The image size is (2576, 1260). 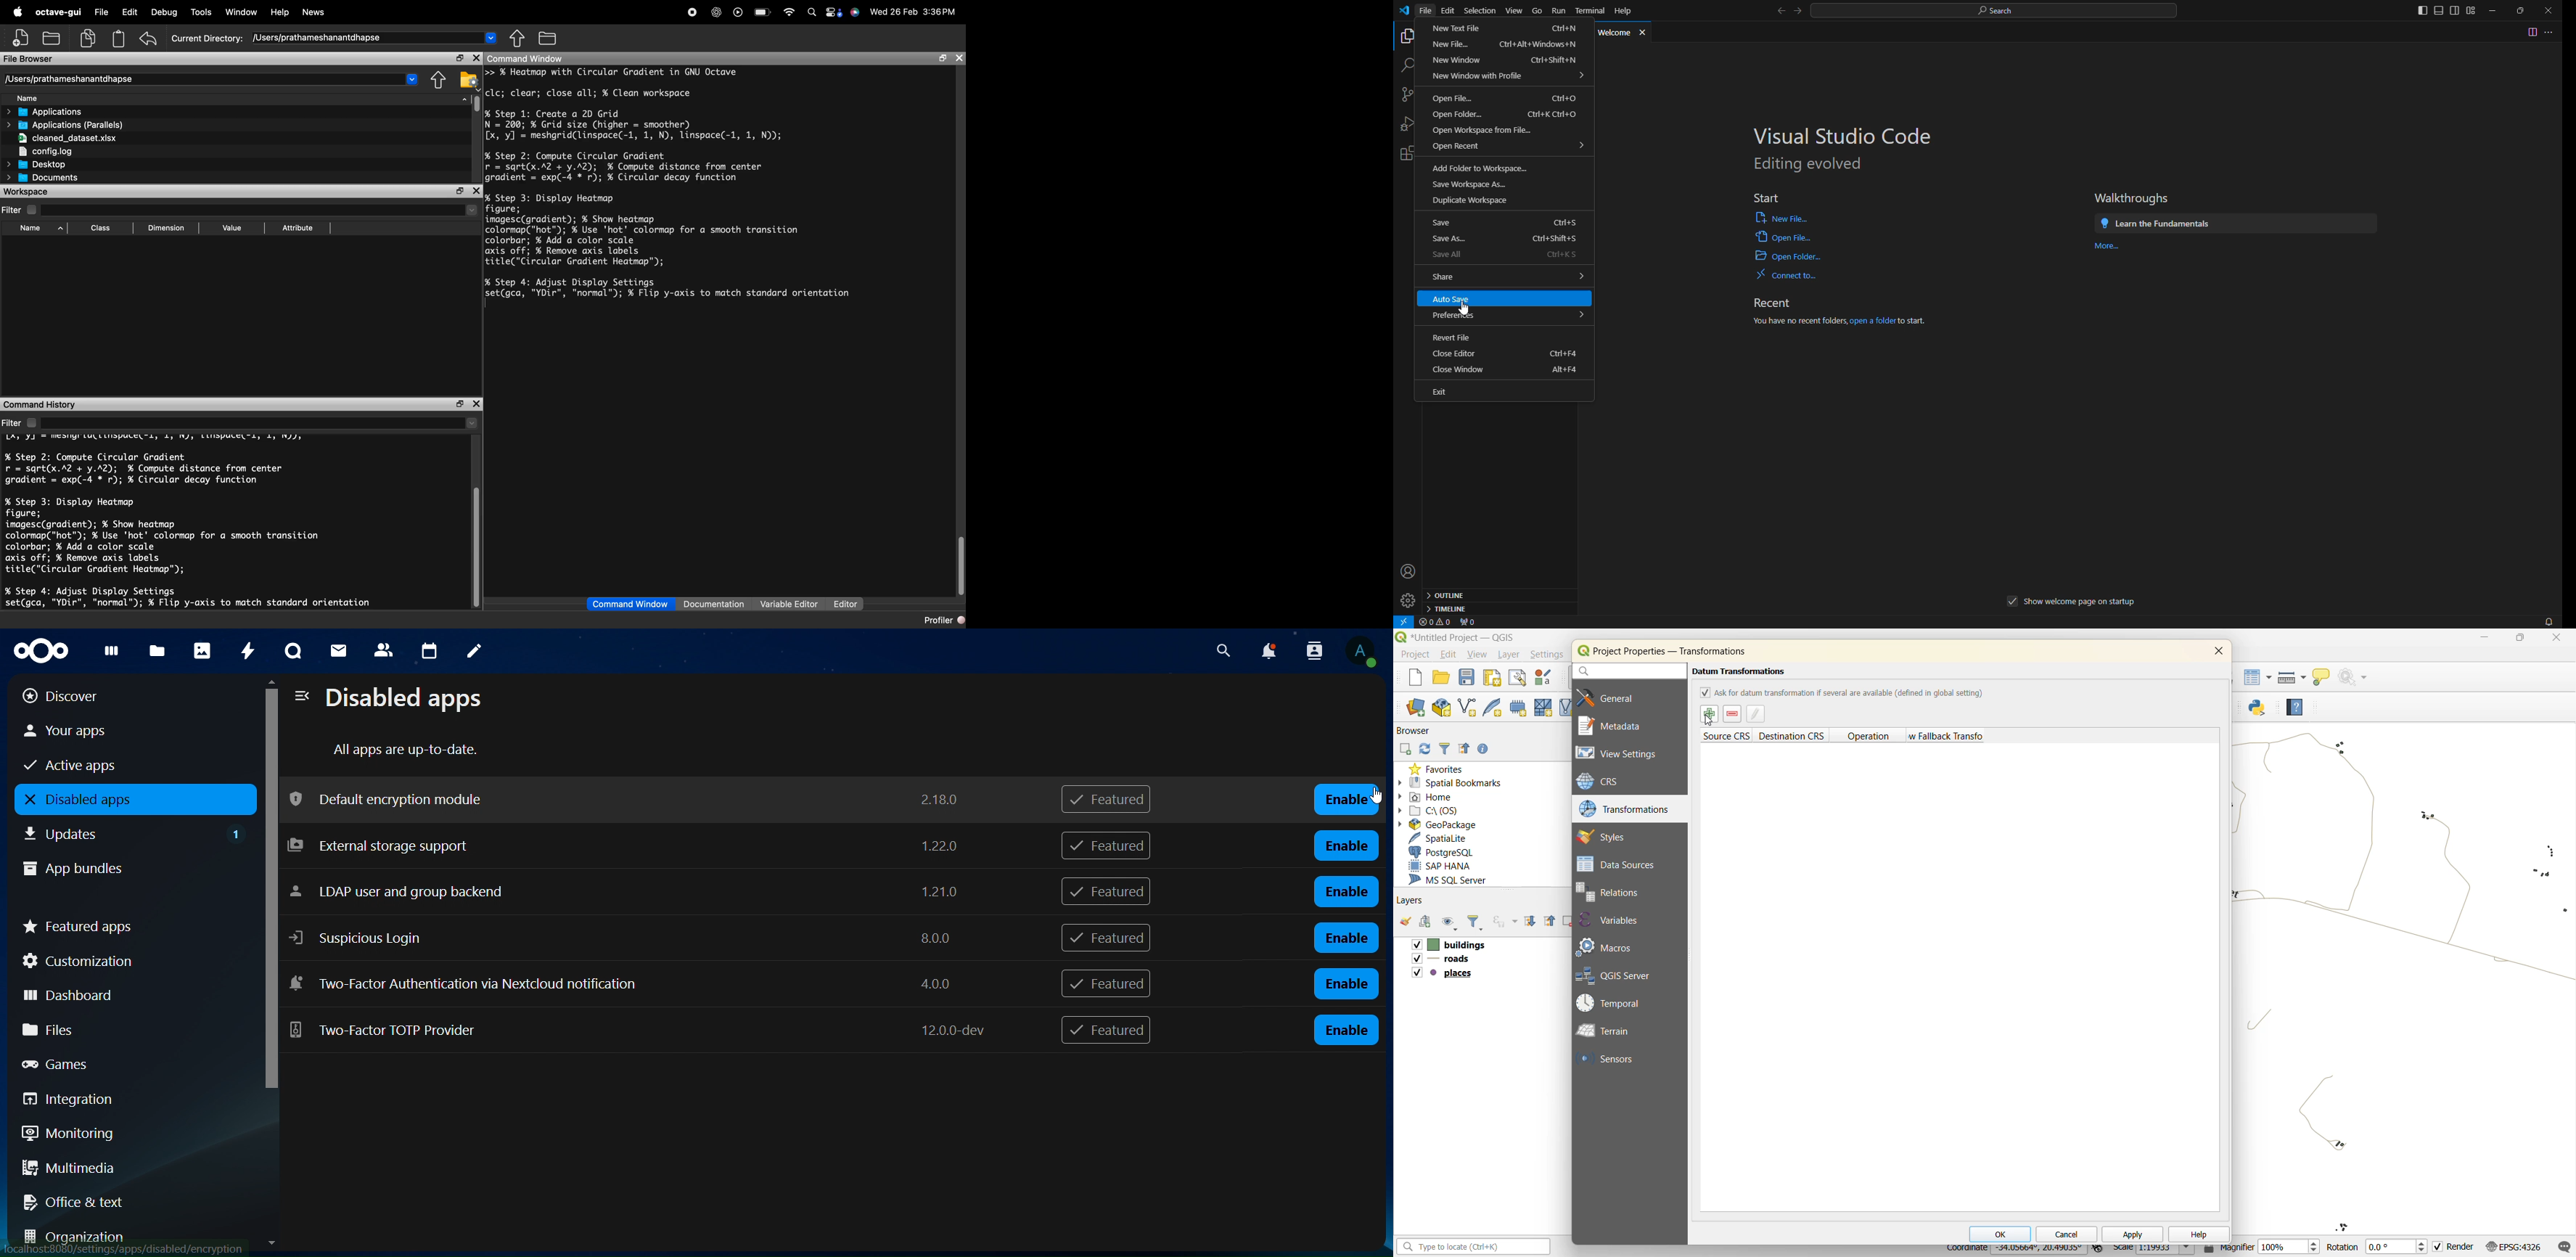 What do you see at coordinates (1552, 114) in the screenshot?
I see `ctrl+k ctrl+o` at bounding box center [1552, 114].